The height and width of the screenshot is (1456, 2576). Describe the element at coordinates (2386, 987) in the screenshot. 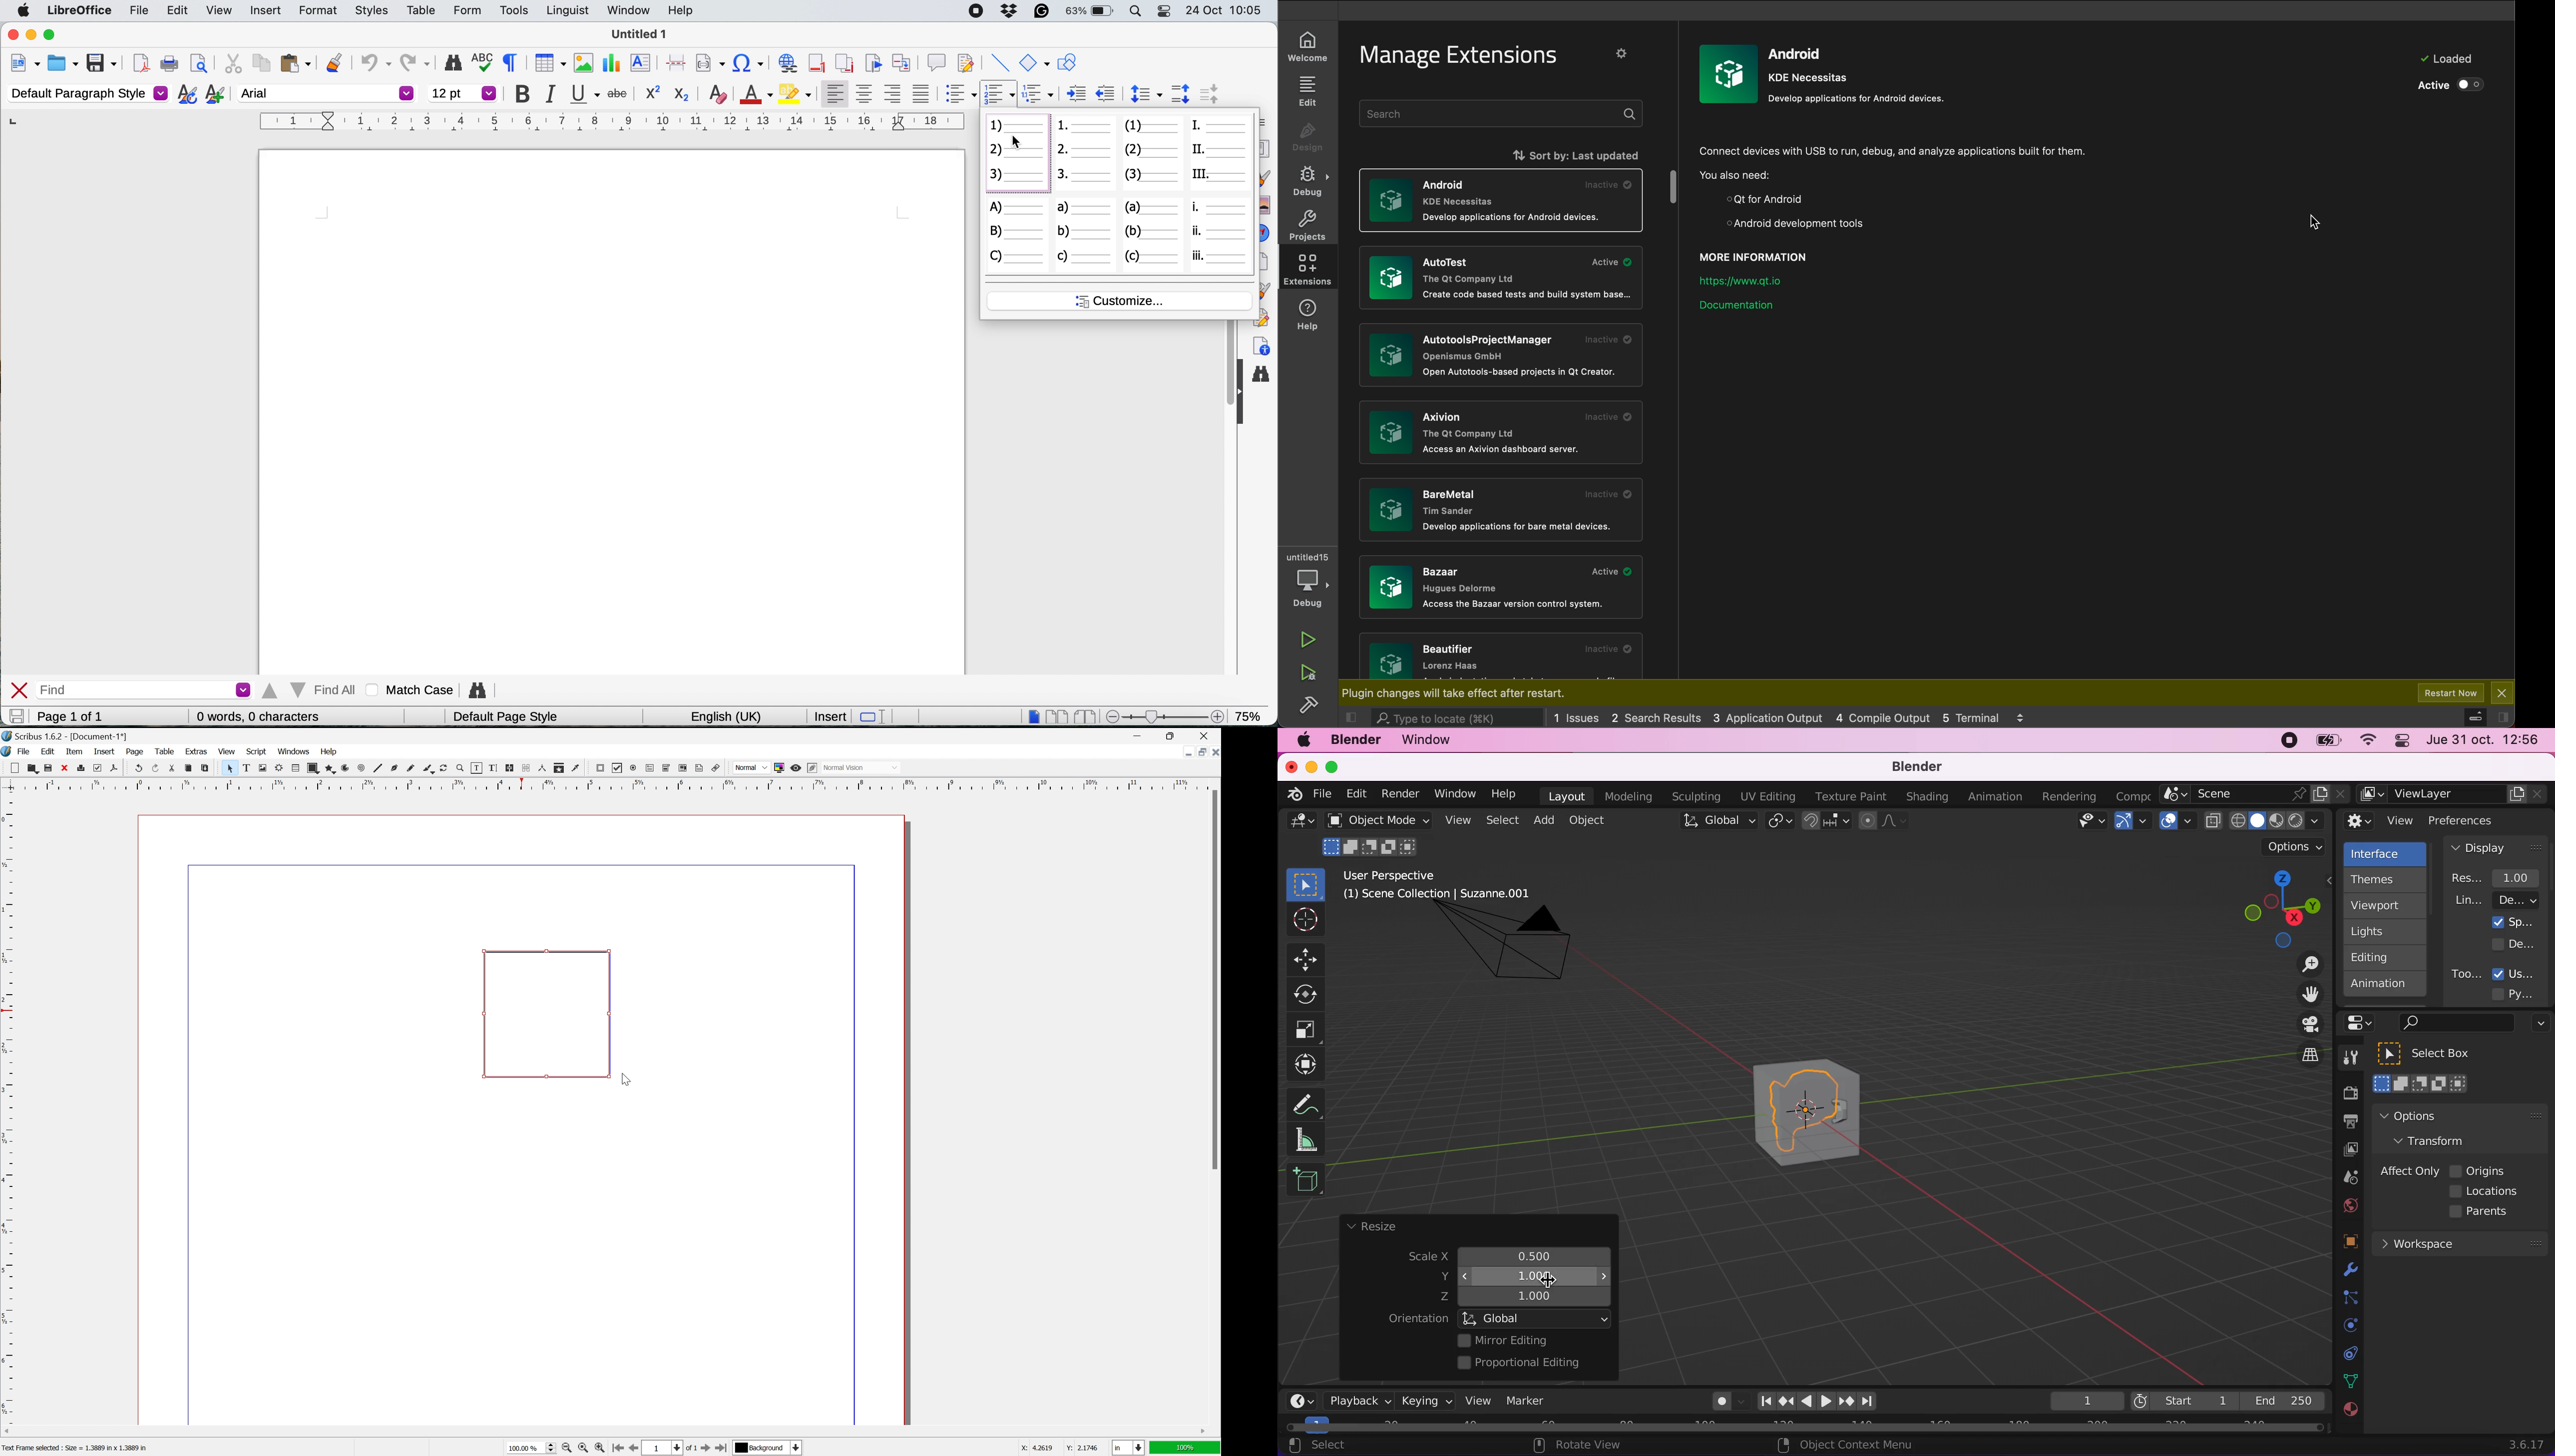

I see `animation` at that location.